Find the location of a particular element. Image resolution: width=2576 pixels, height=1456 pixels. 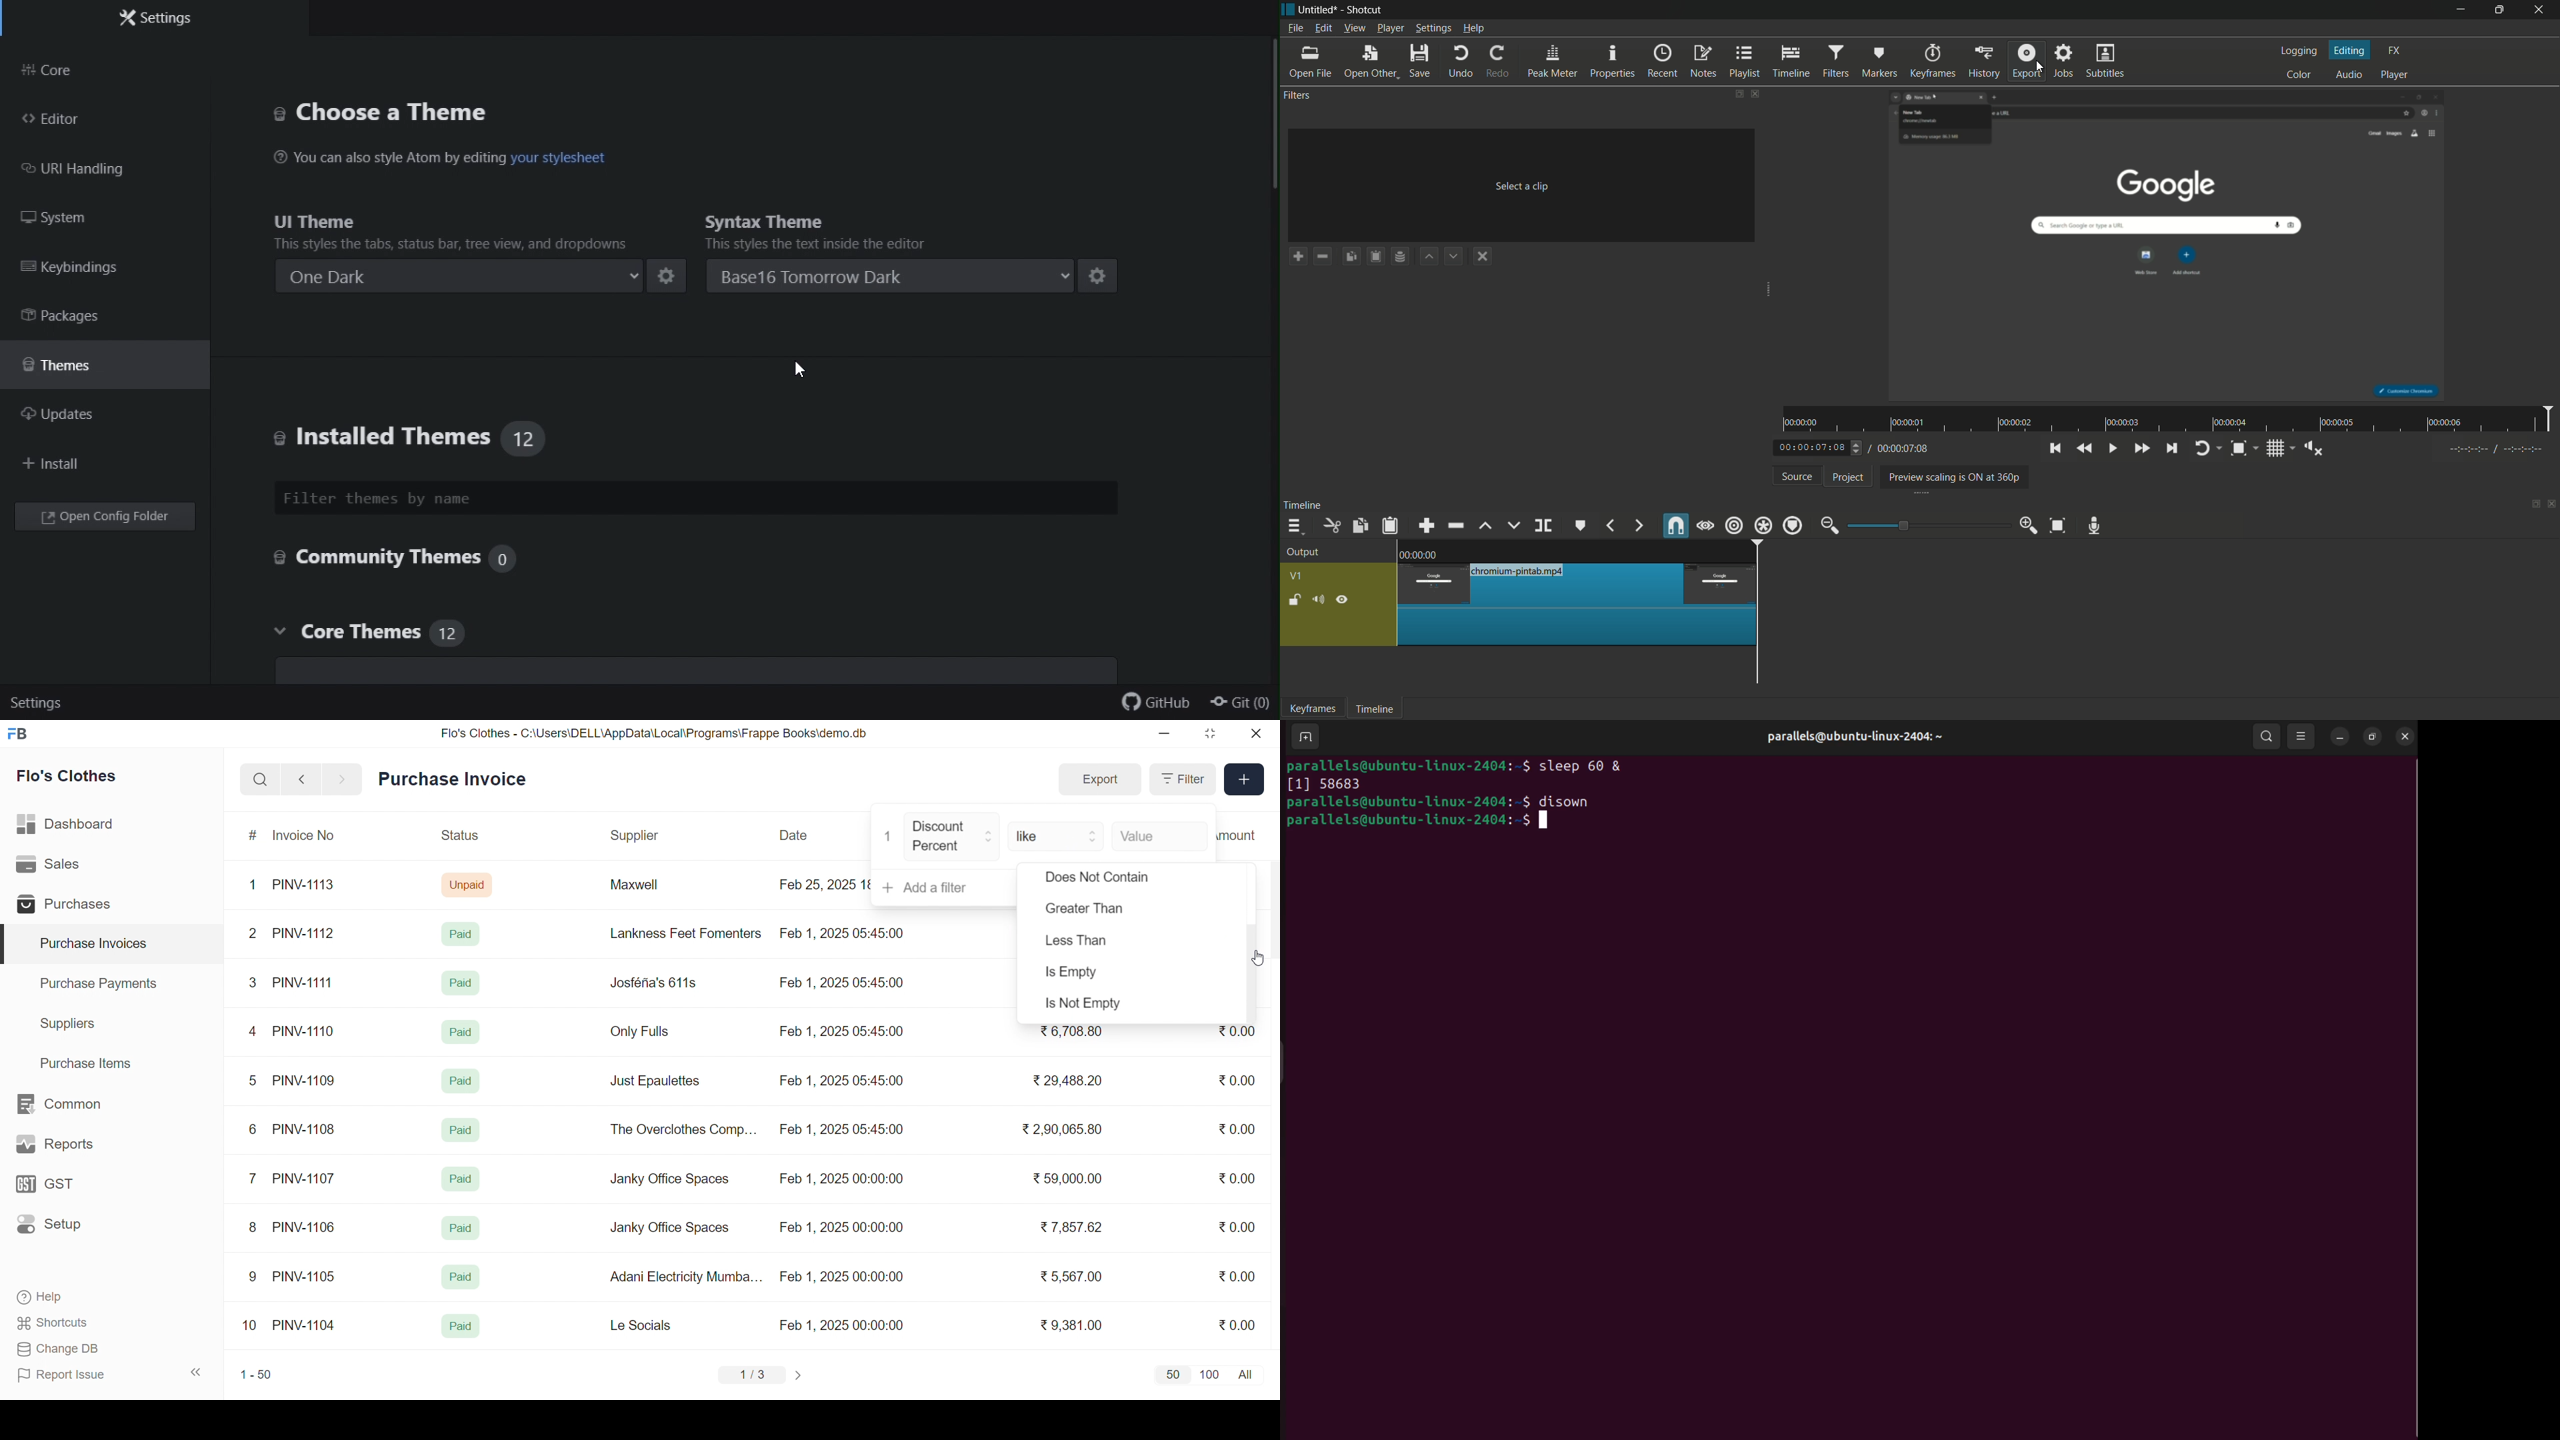

Export is located at coordinates (1099, 780).